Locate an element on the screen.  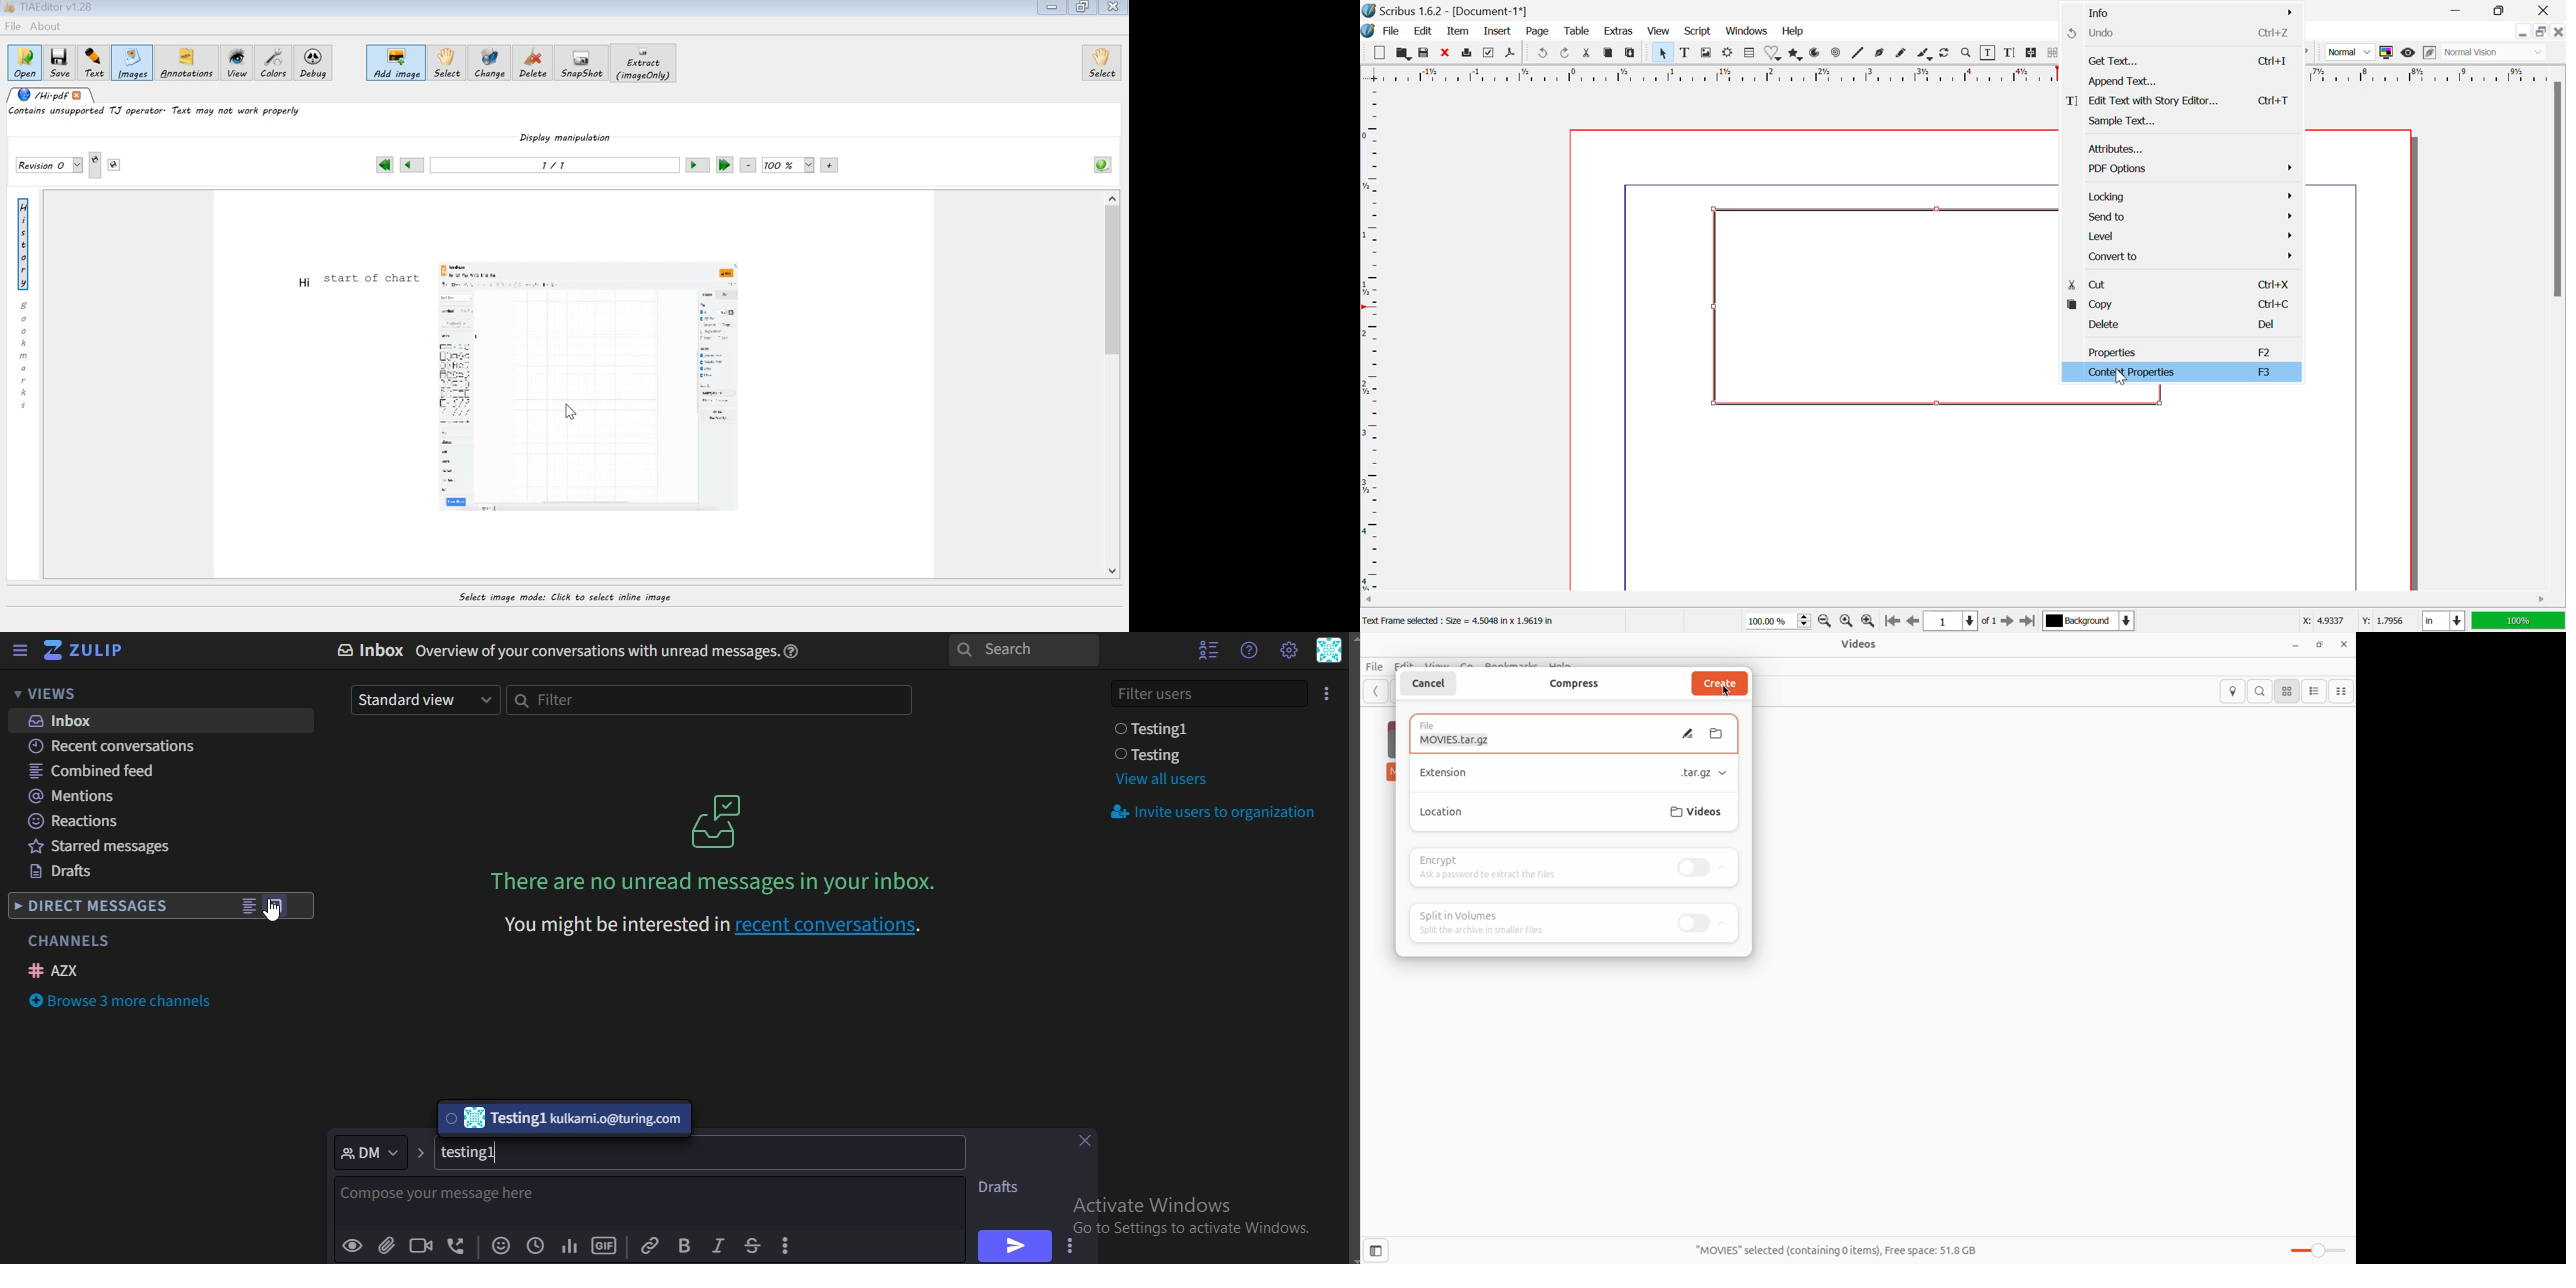
Render Frame is located at coordinates (1729, 53).